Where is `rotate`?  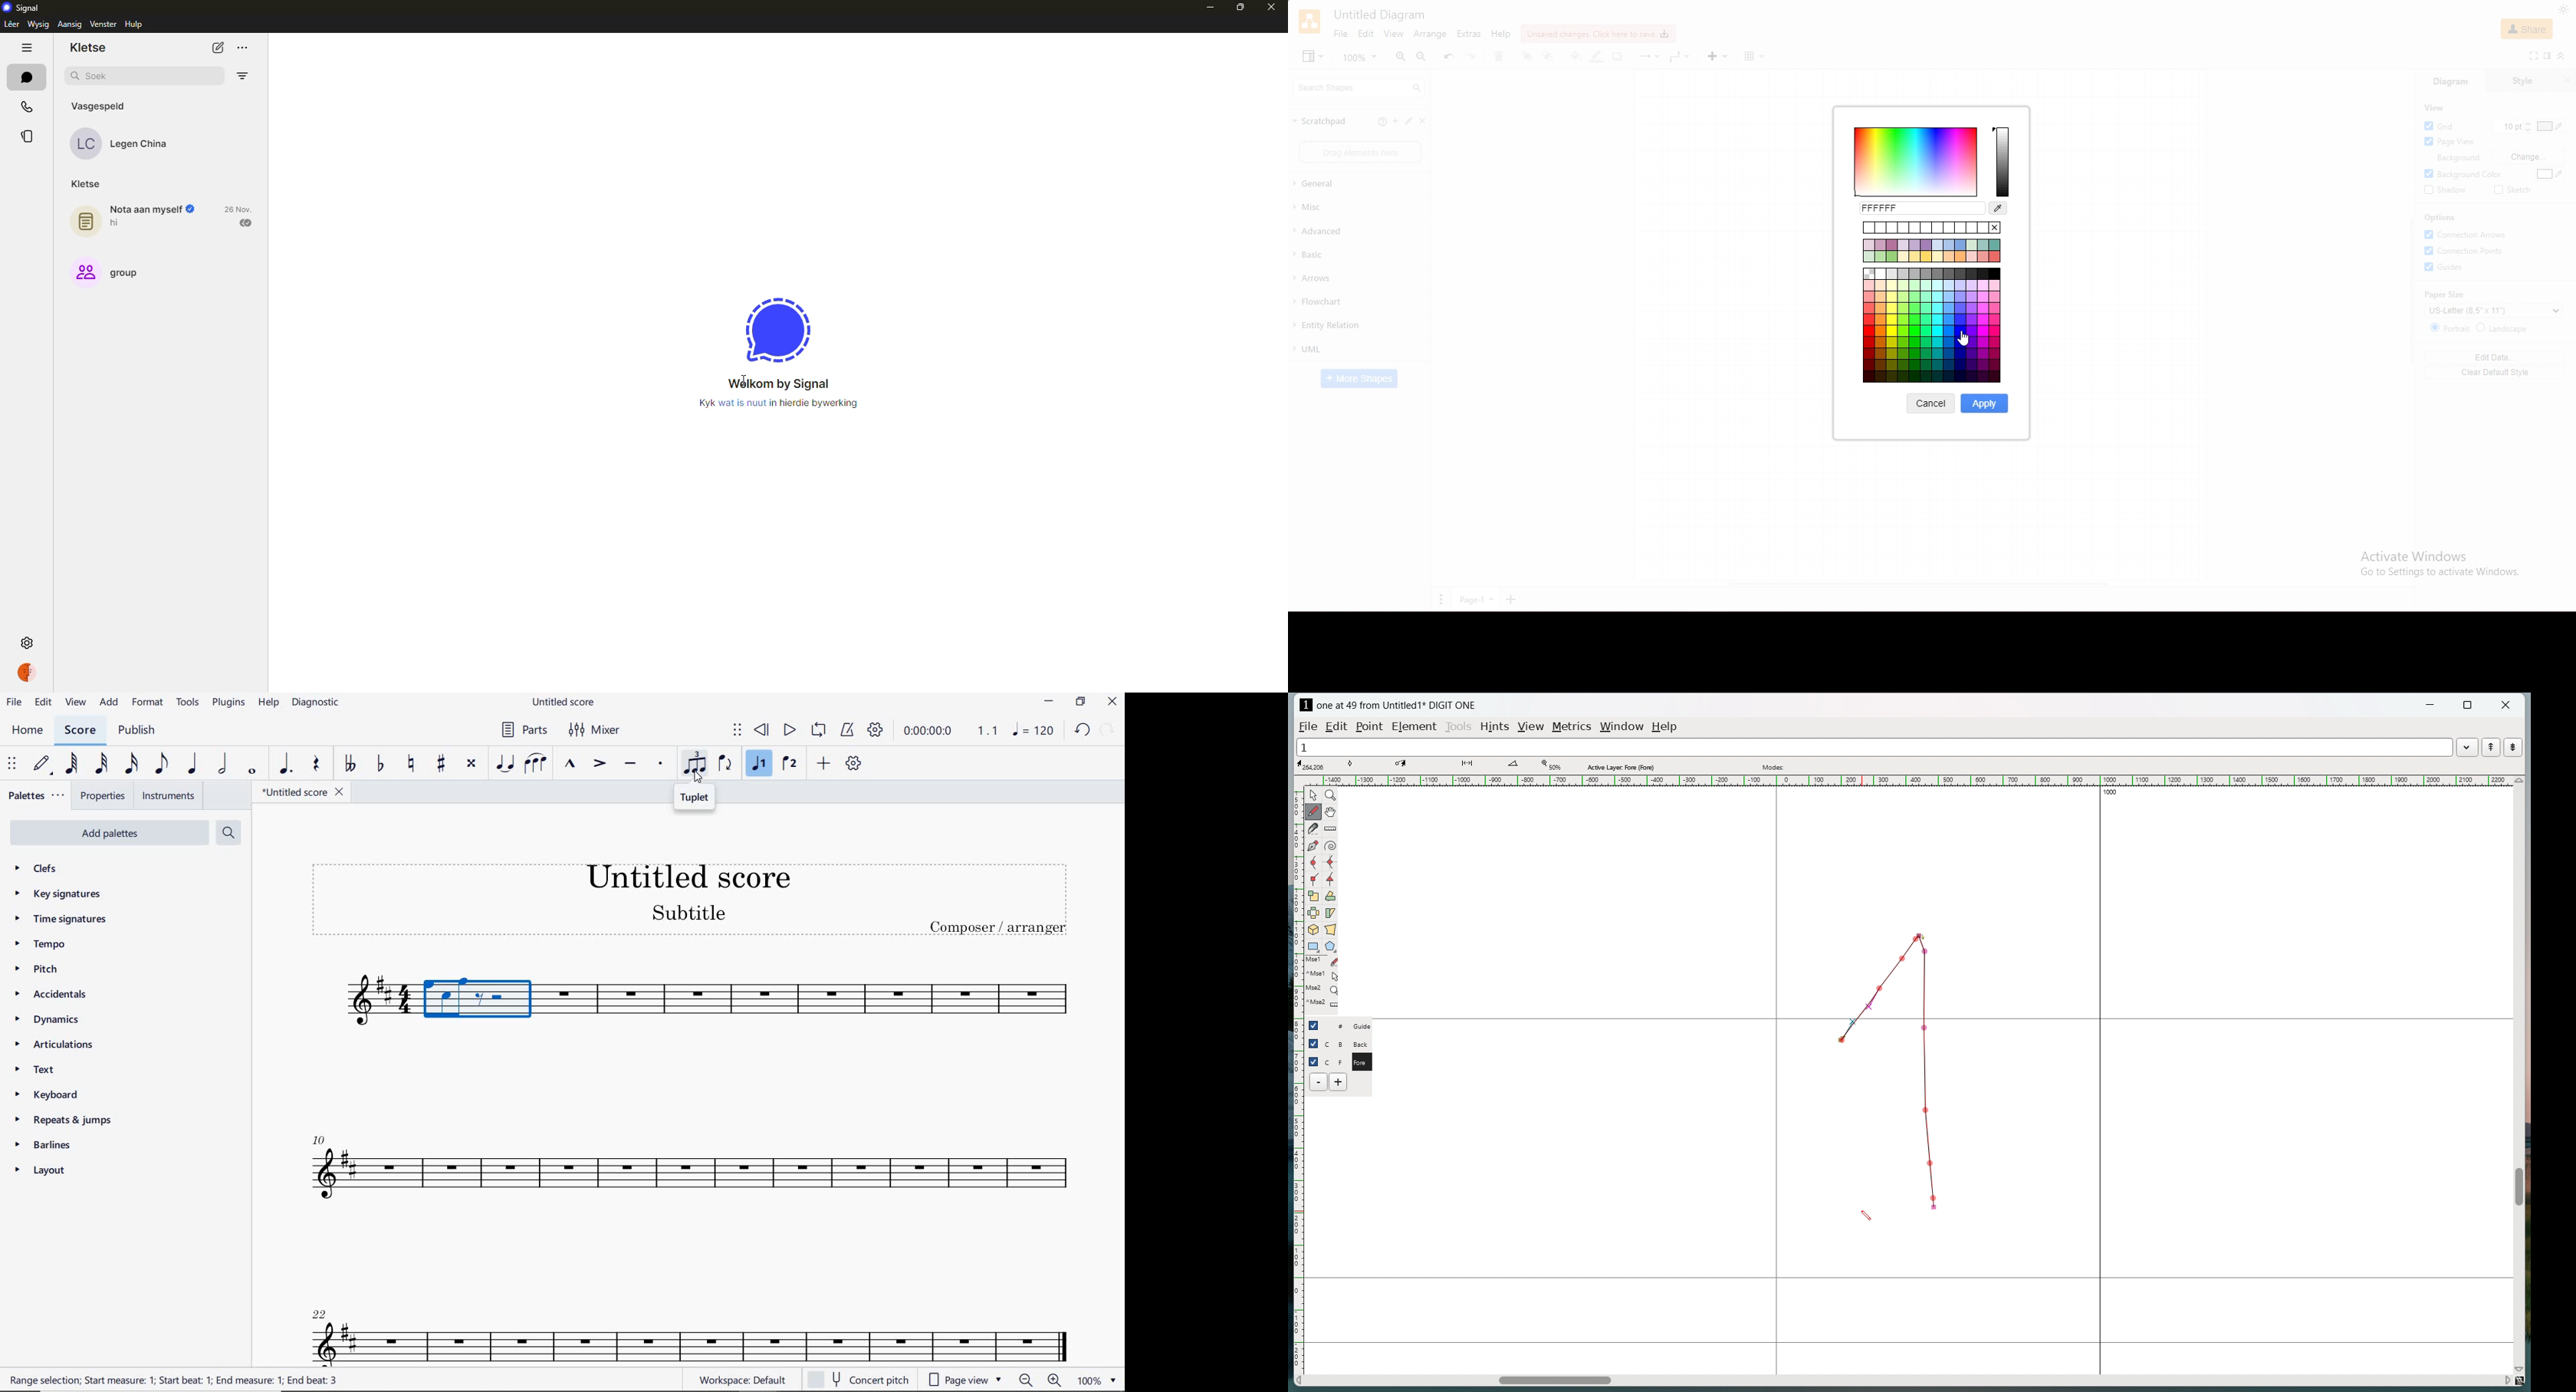
rotate is located at coordinates (1330, 896).